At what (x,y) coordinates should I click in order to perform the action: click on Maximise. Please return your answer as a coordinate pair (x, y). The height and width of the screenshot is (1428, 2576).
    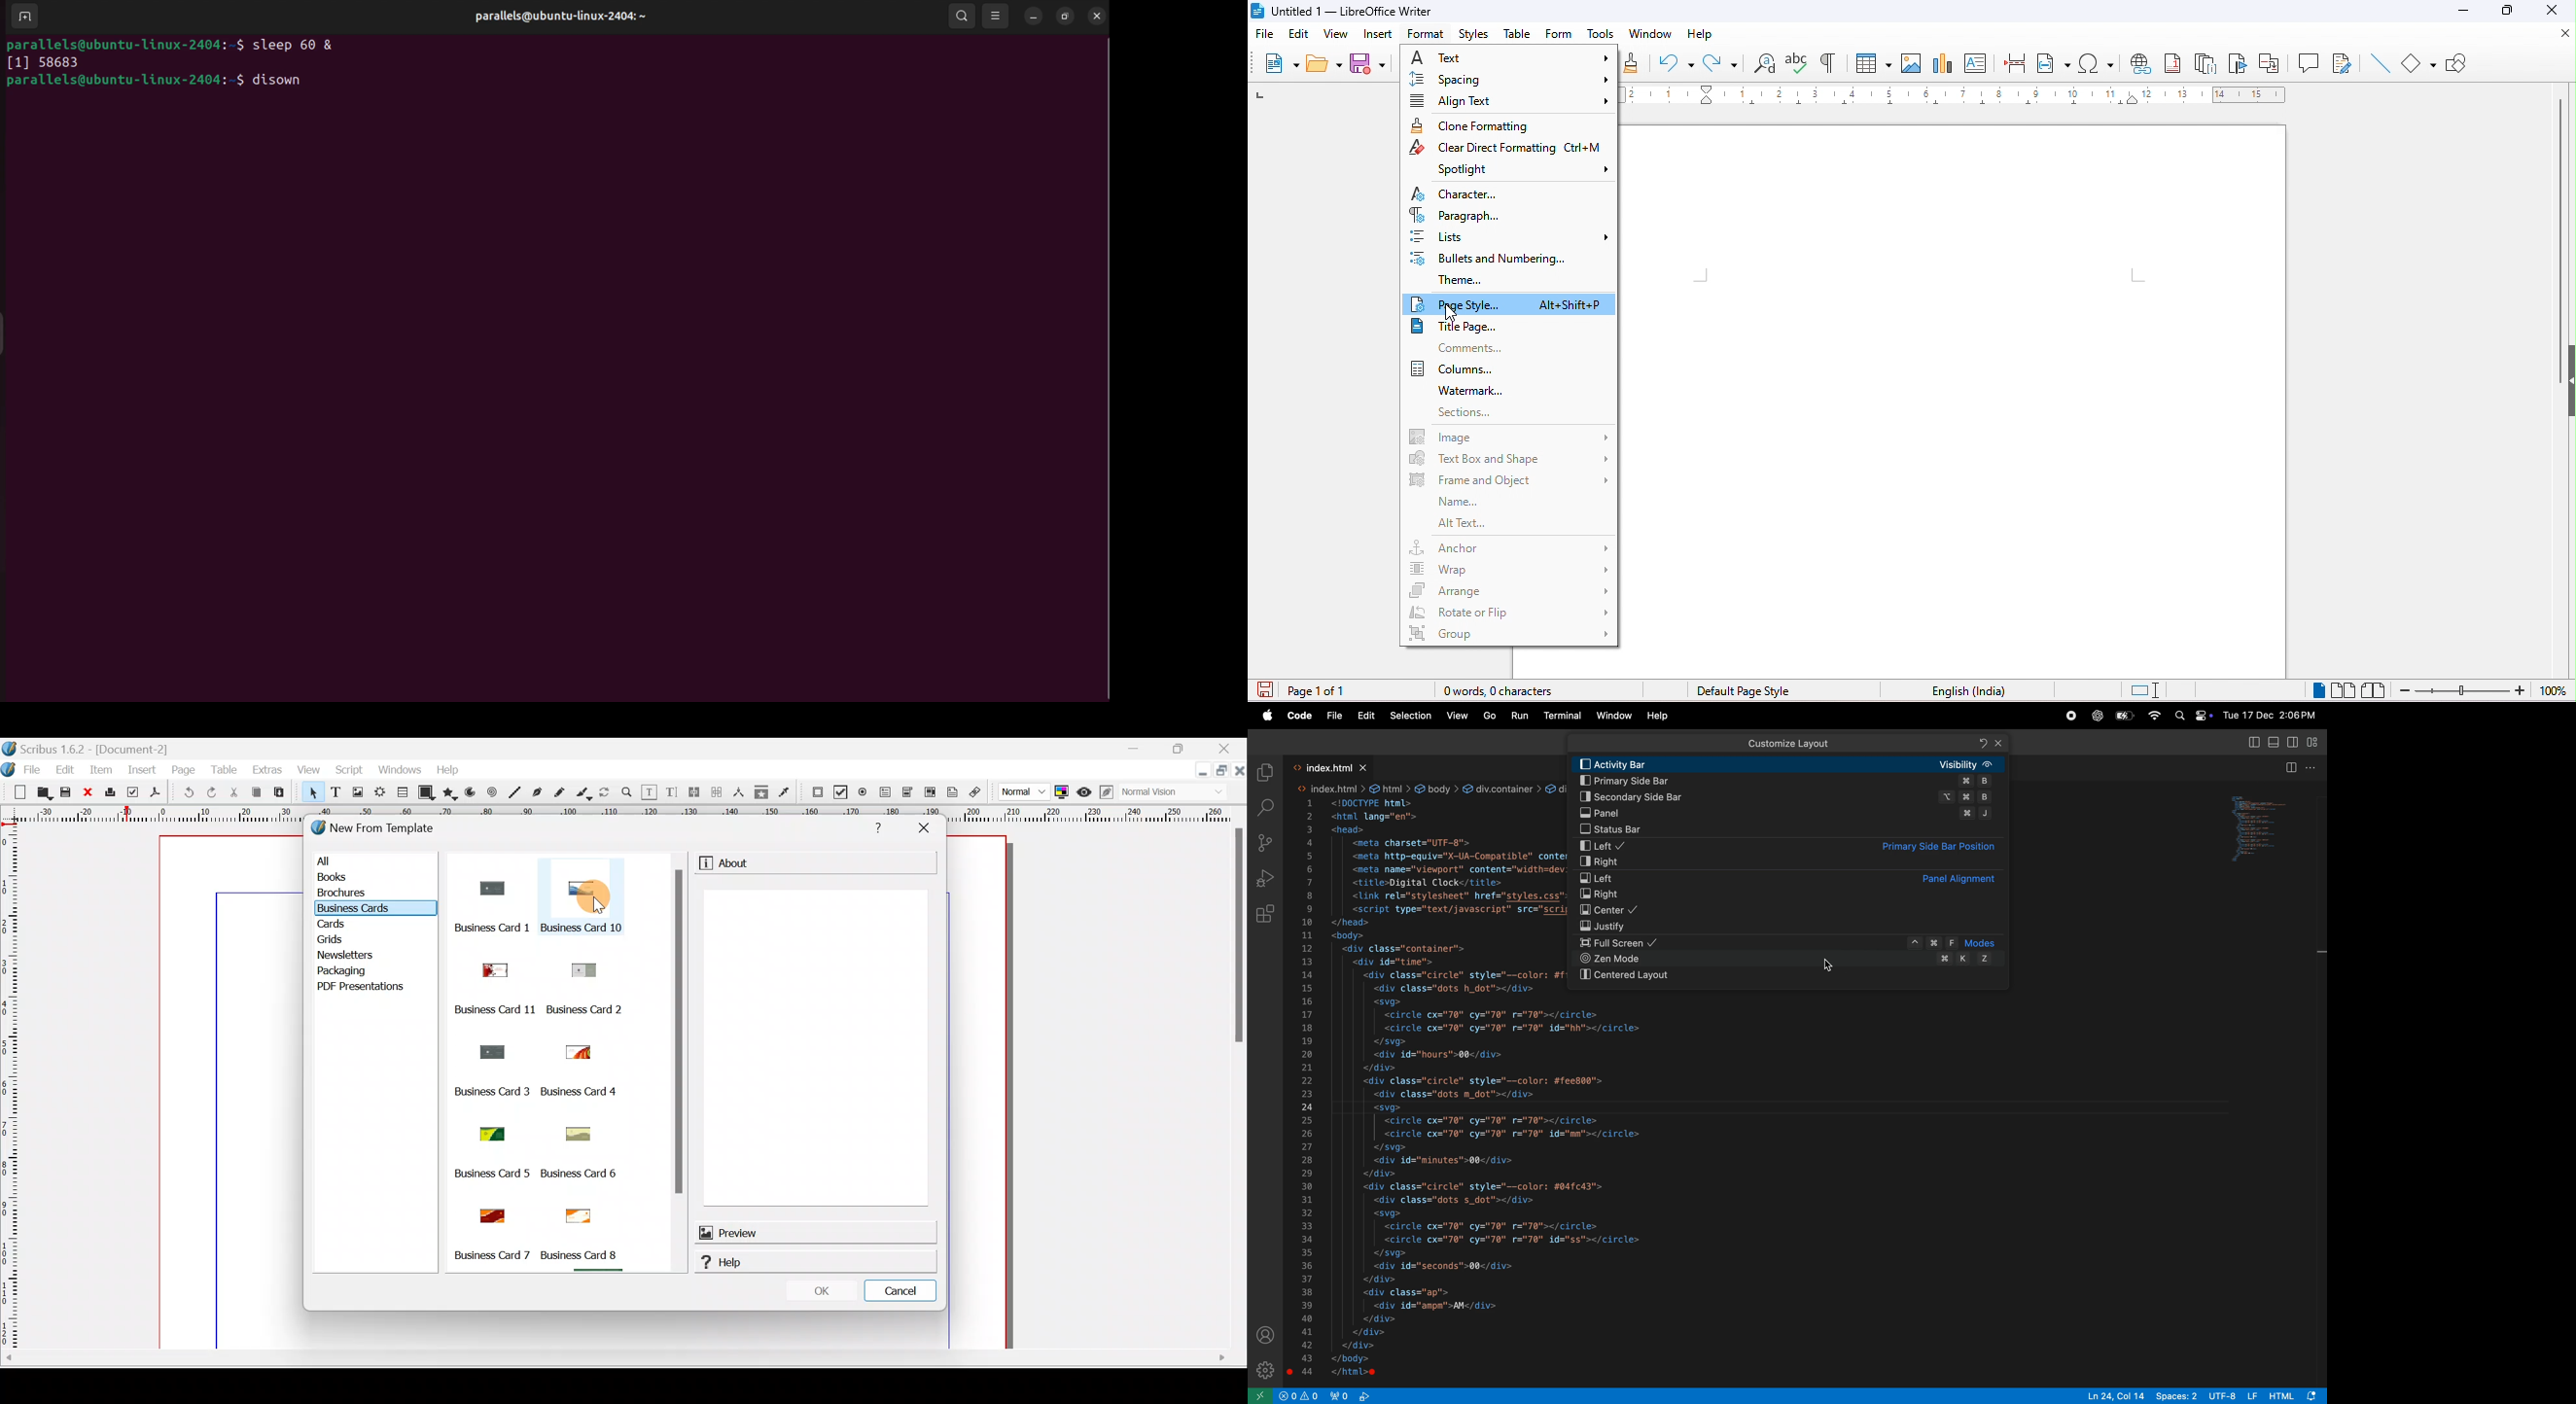
    Looking at the image, I should click on (1222, 772).